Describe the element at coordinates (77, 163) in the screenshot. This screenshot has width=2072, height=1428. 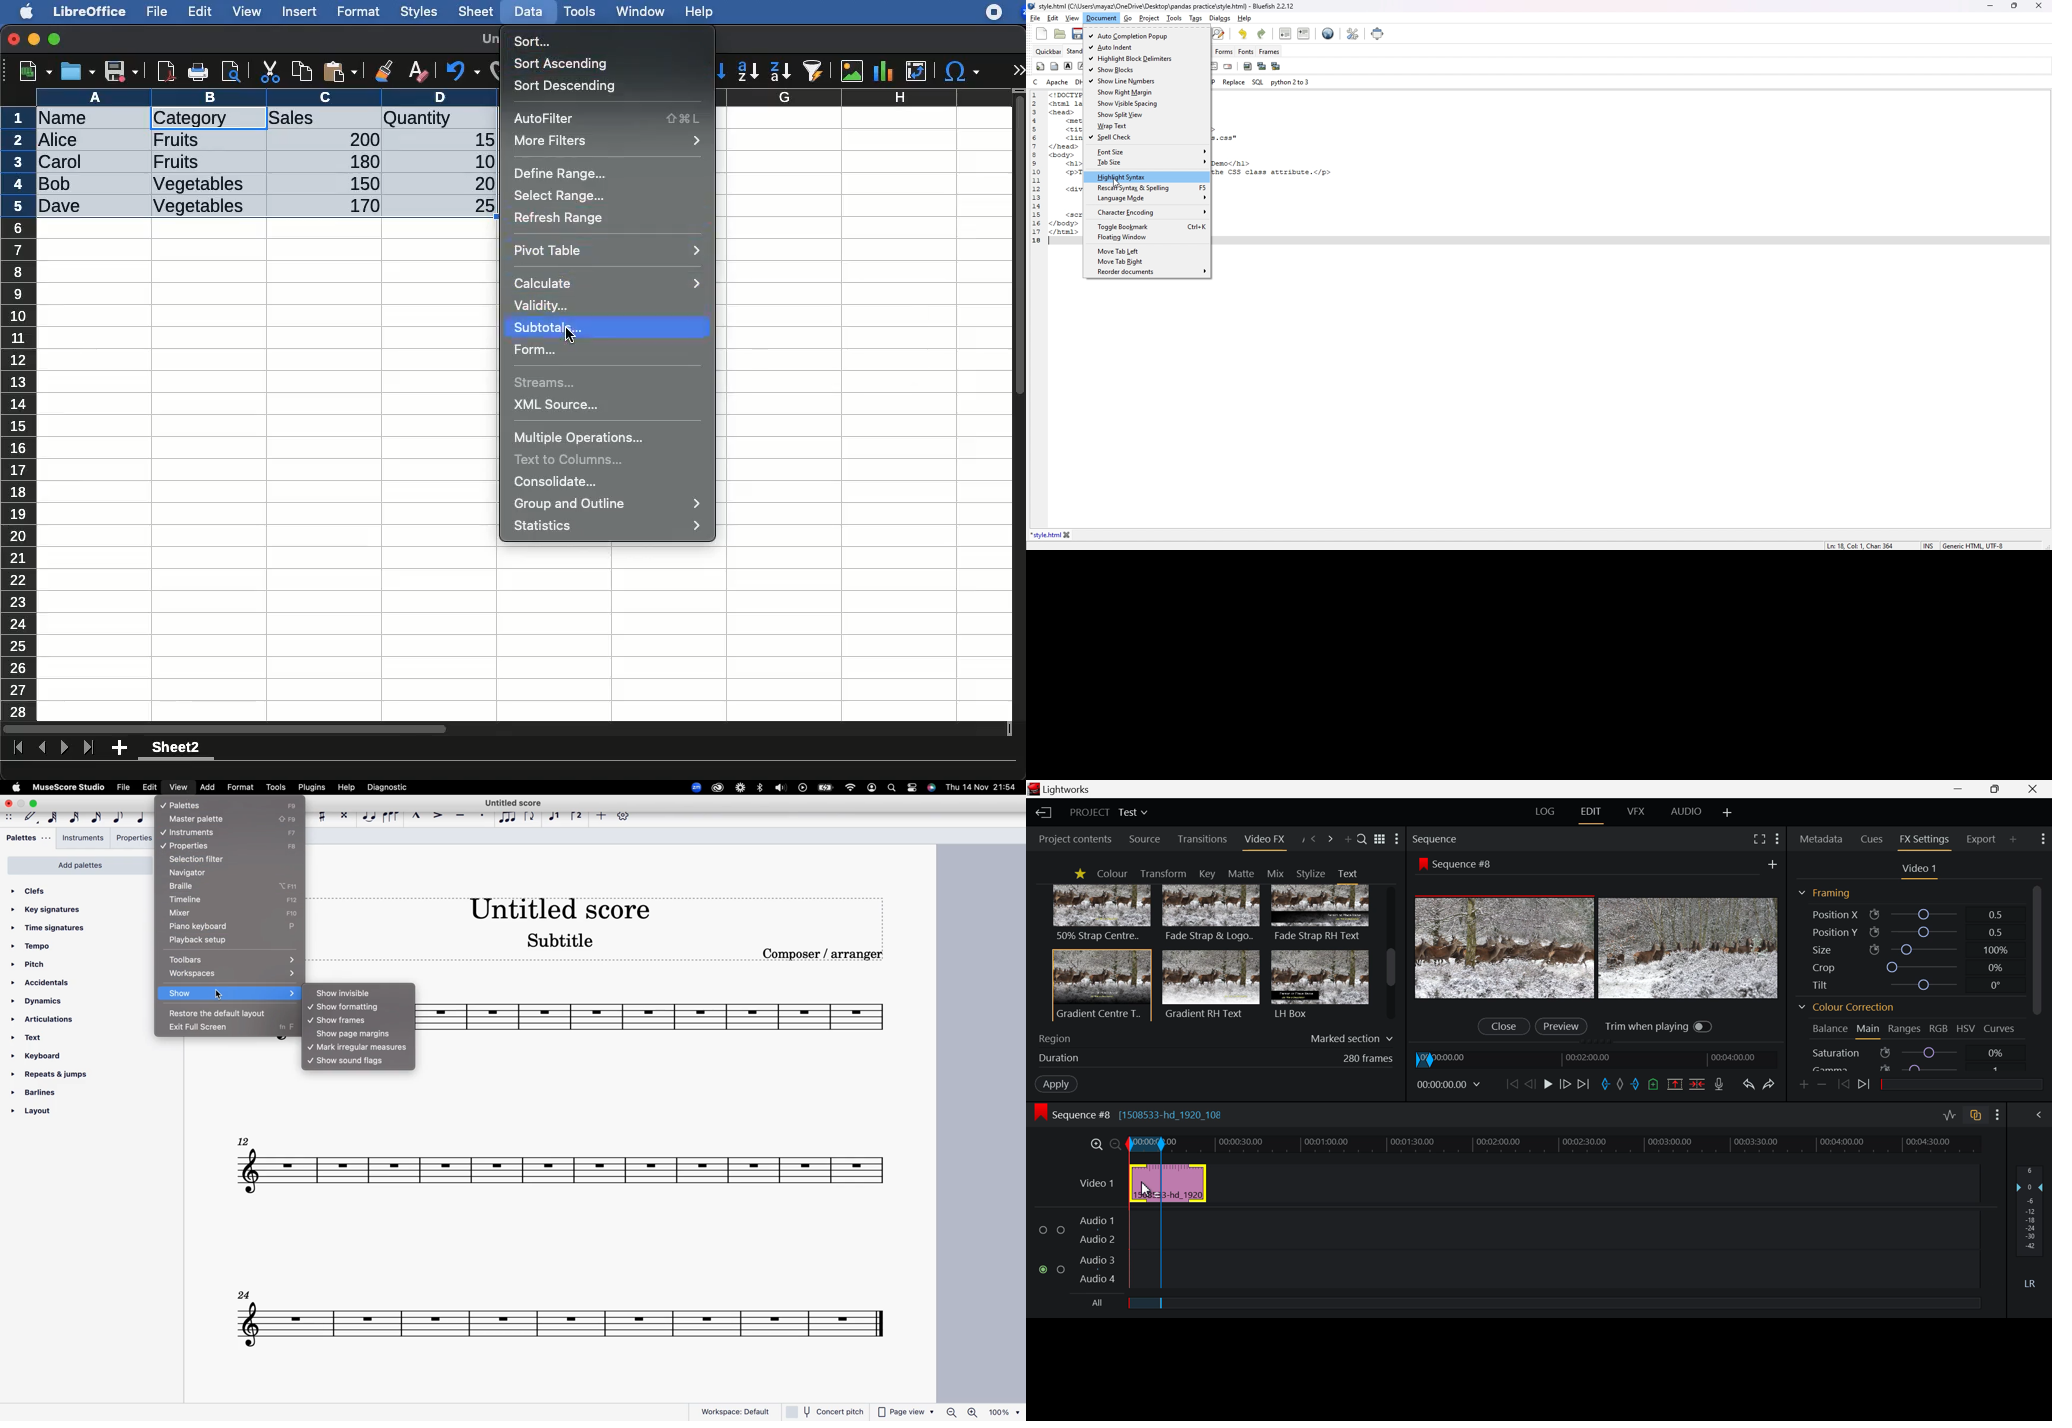
I see `Carol` at that location.